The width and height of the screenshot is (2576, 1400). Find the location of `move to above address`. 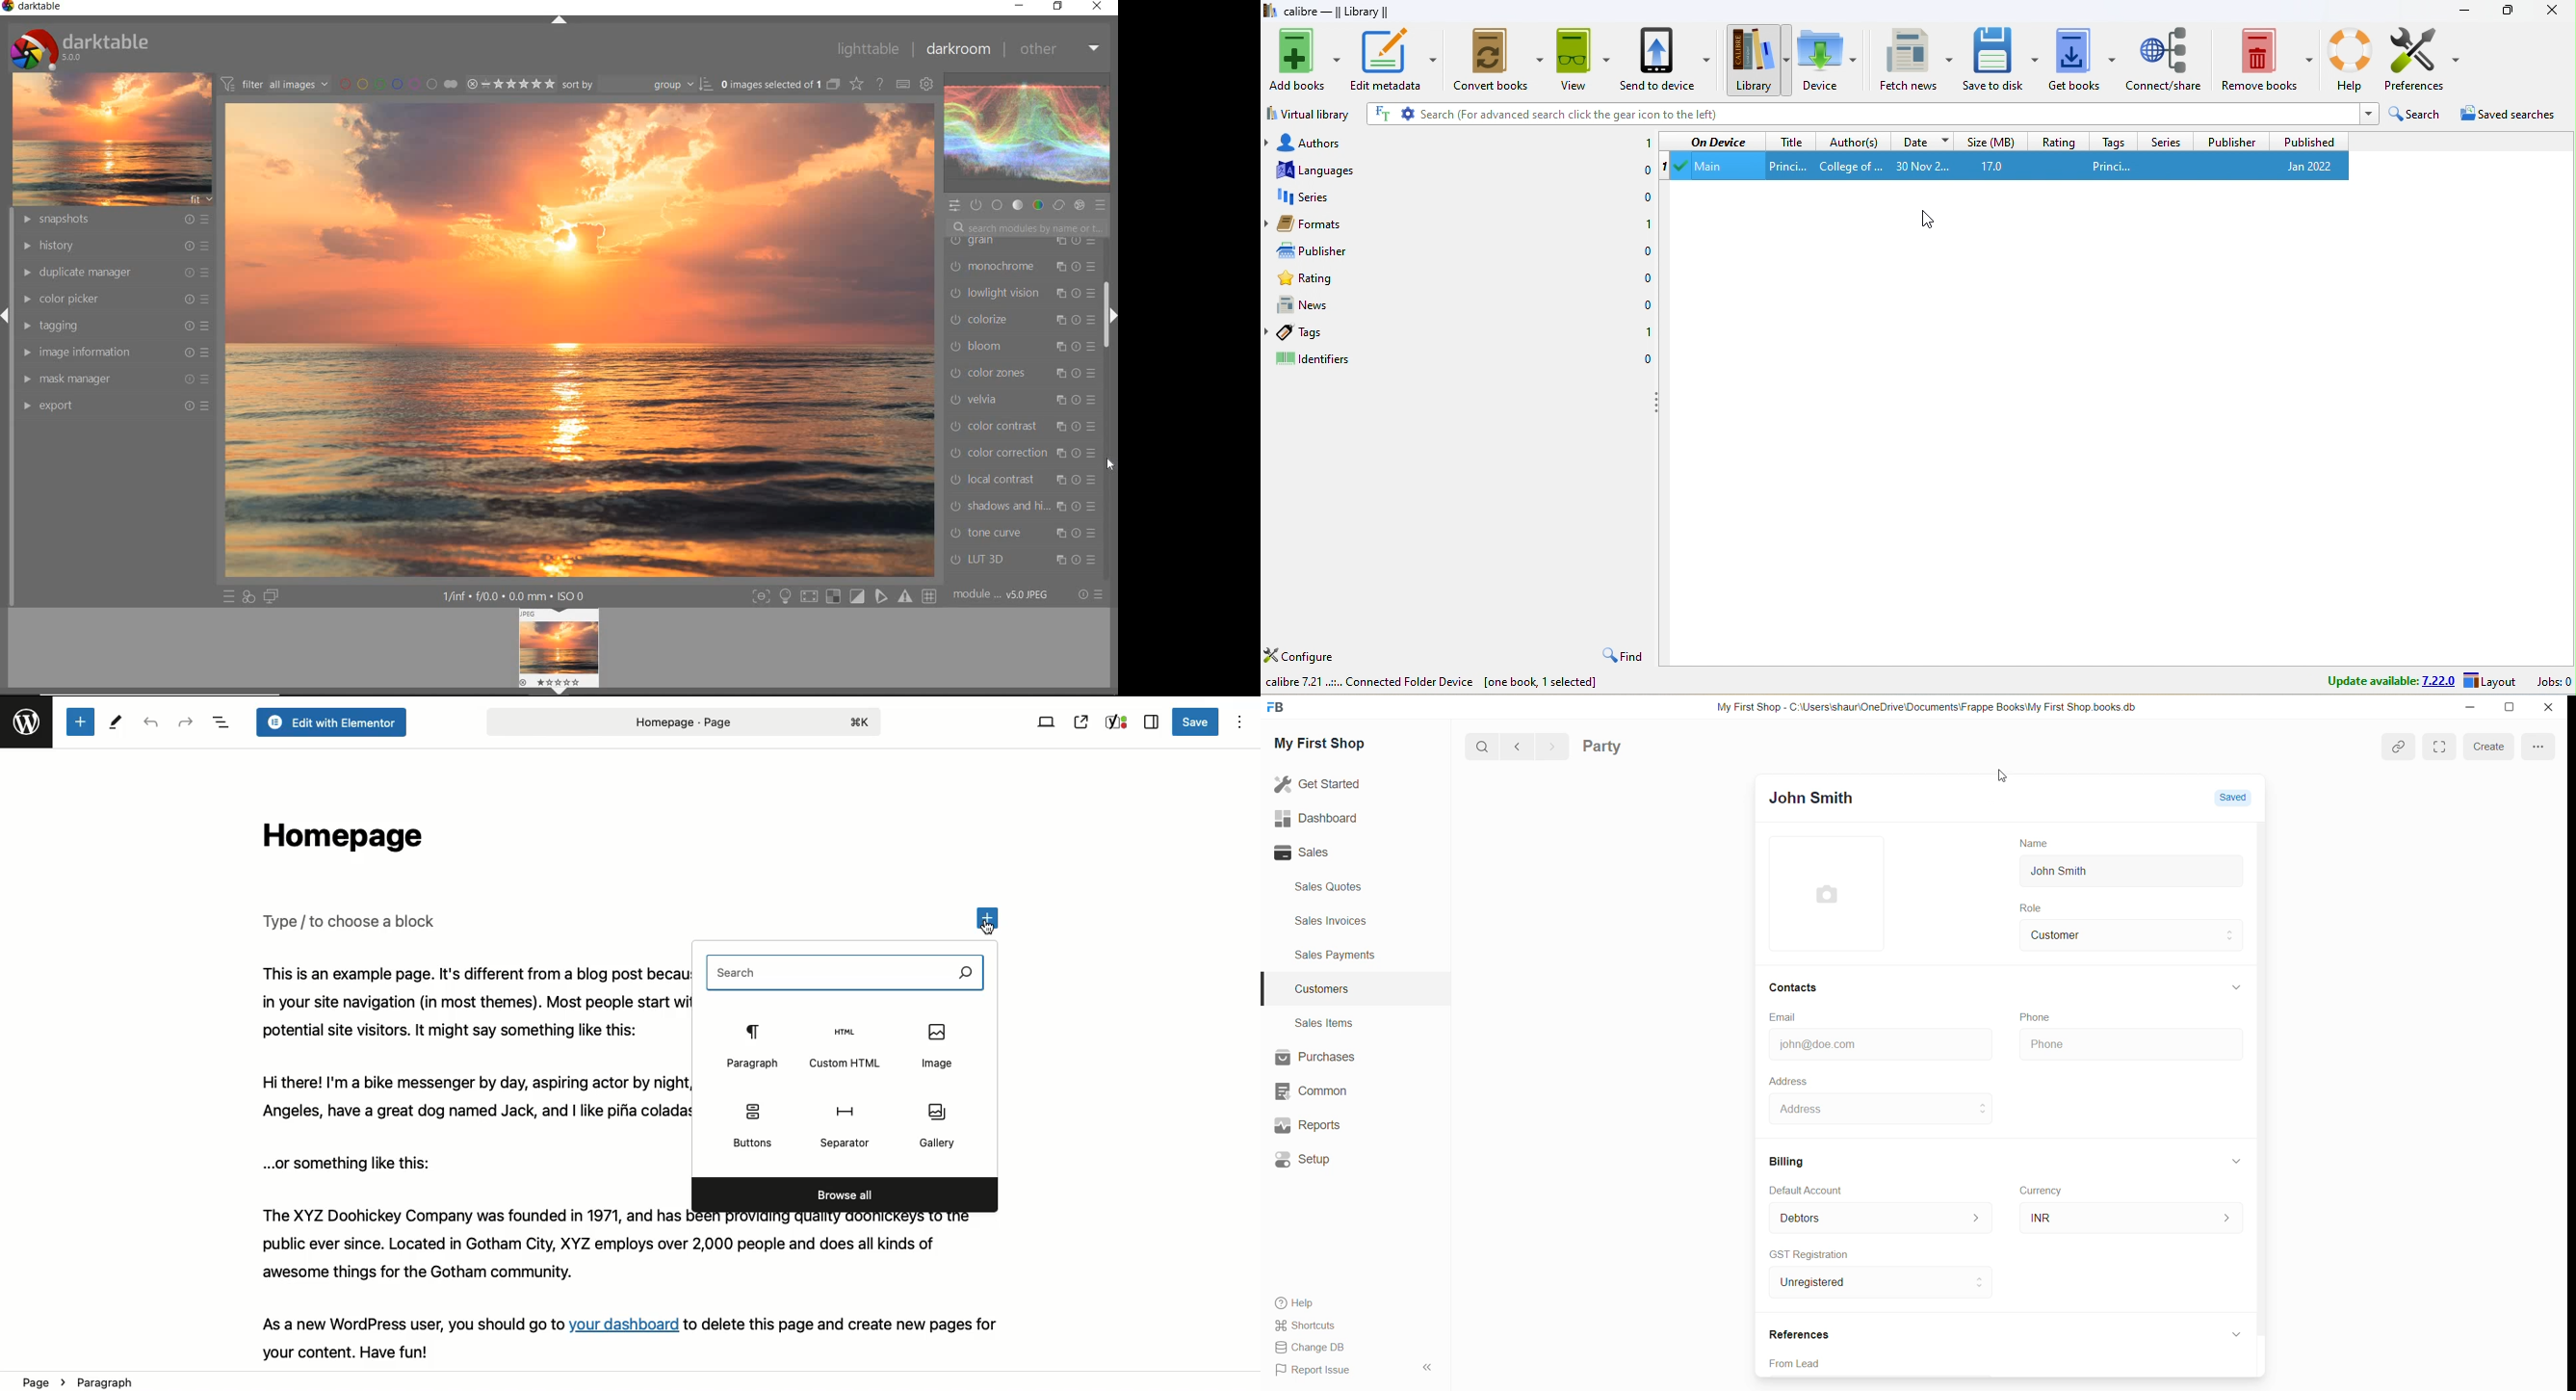

move to above address is located at coordinates (1984, 1103).